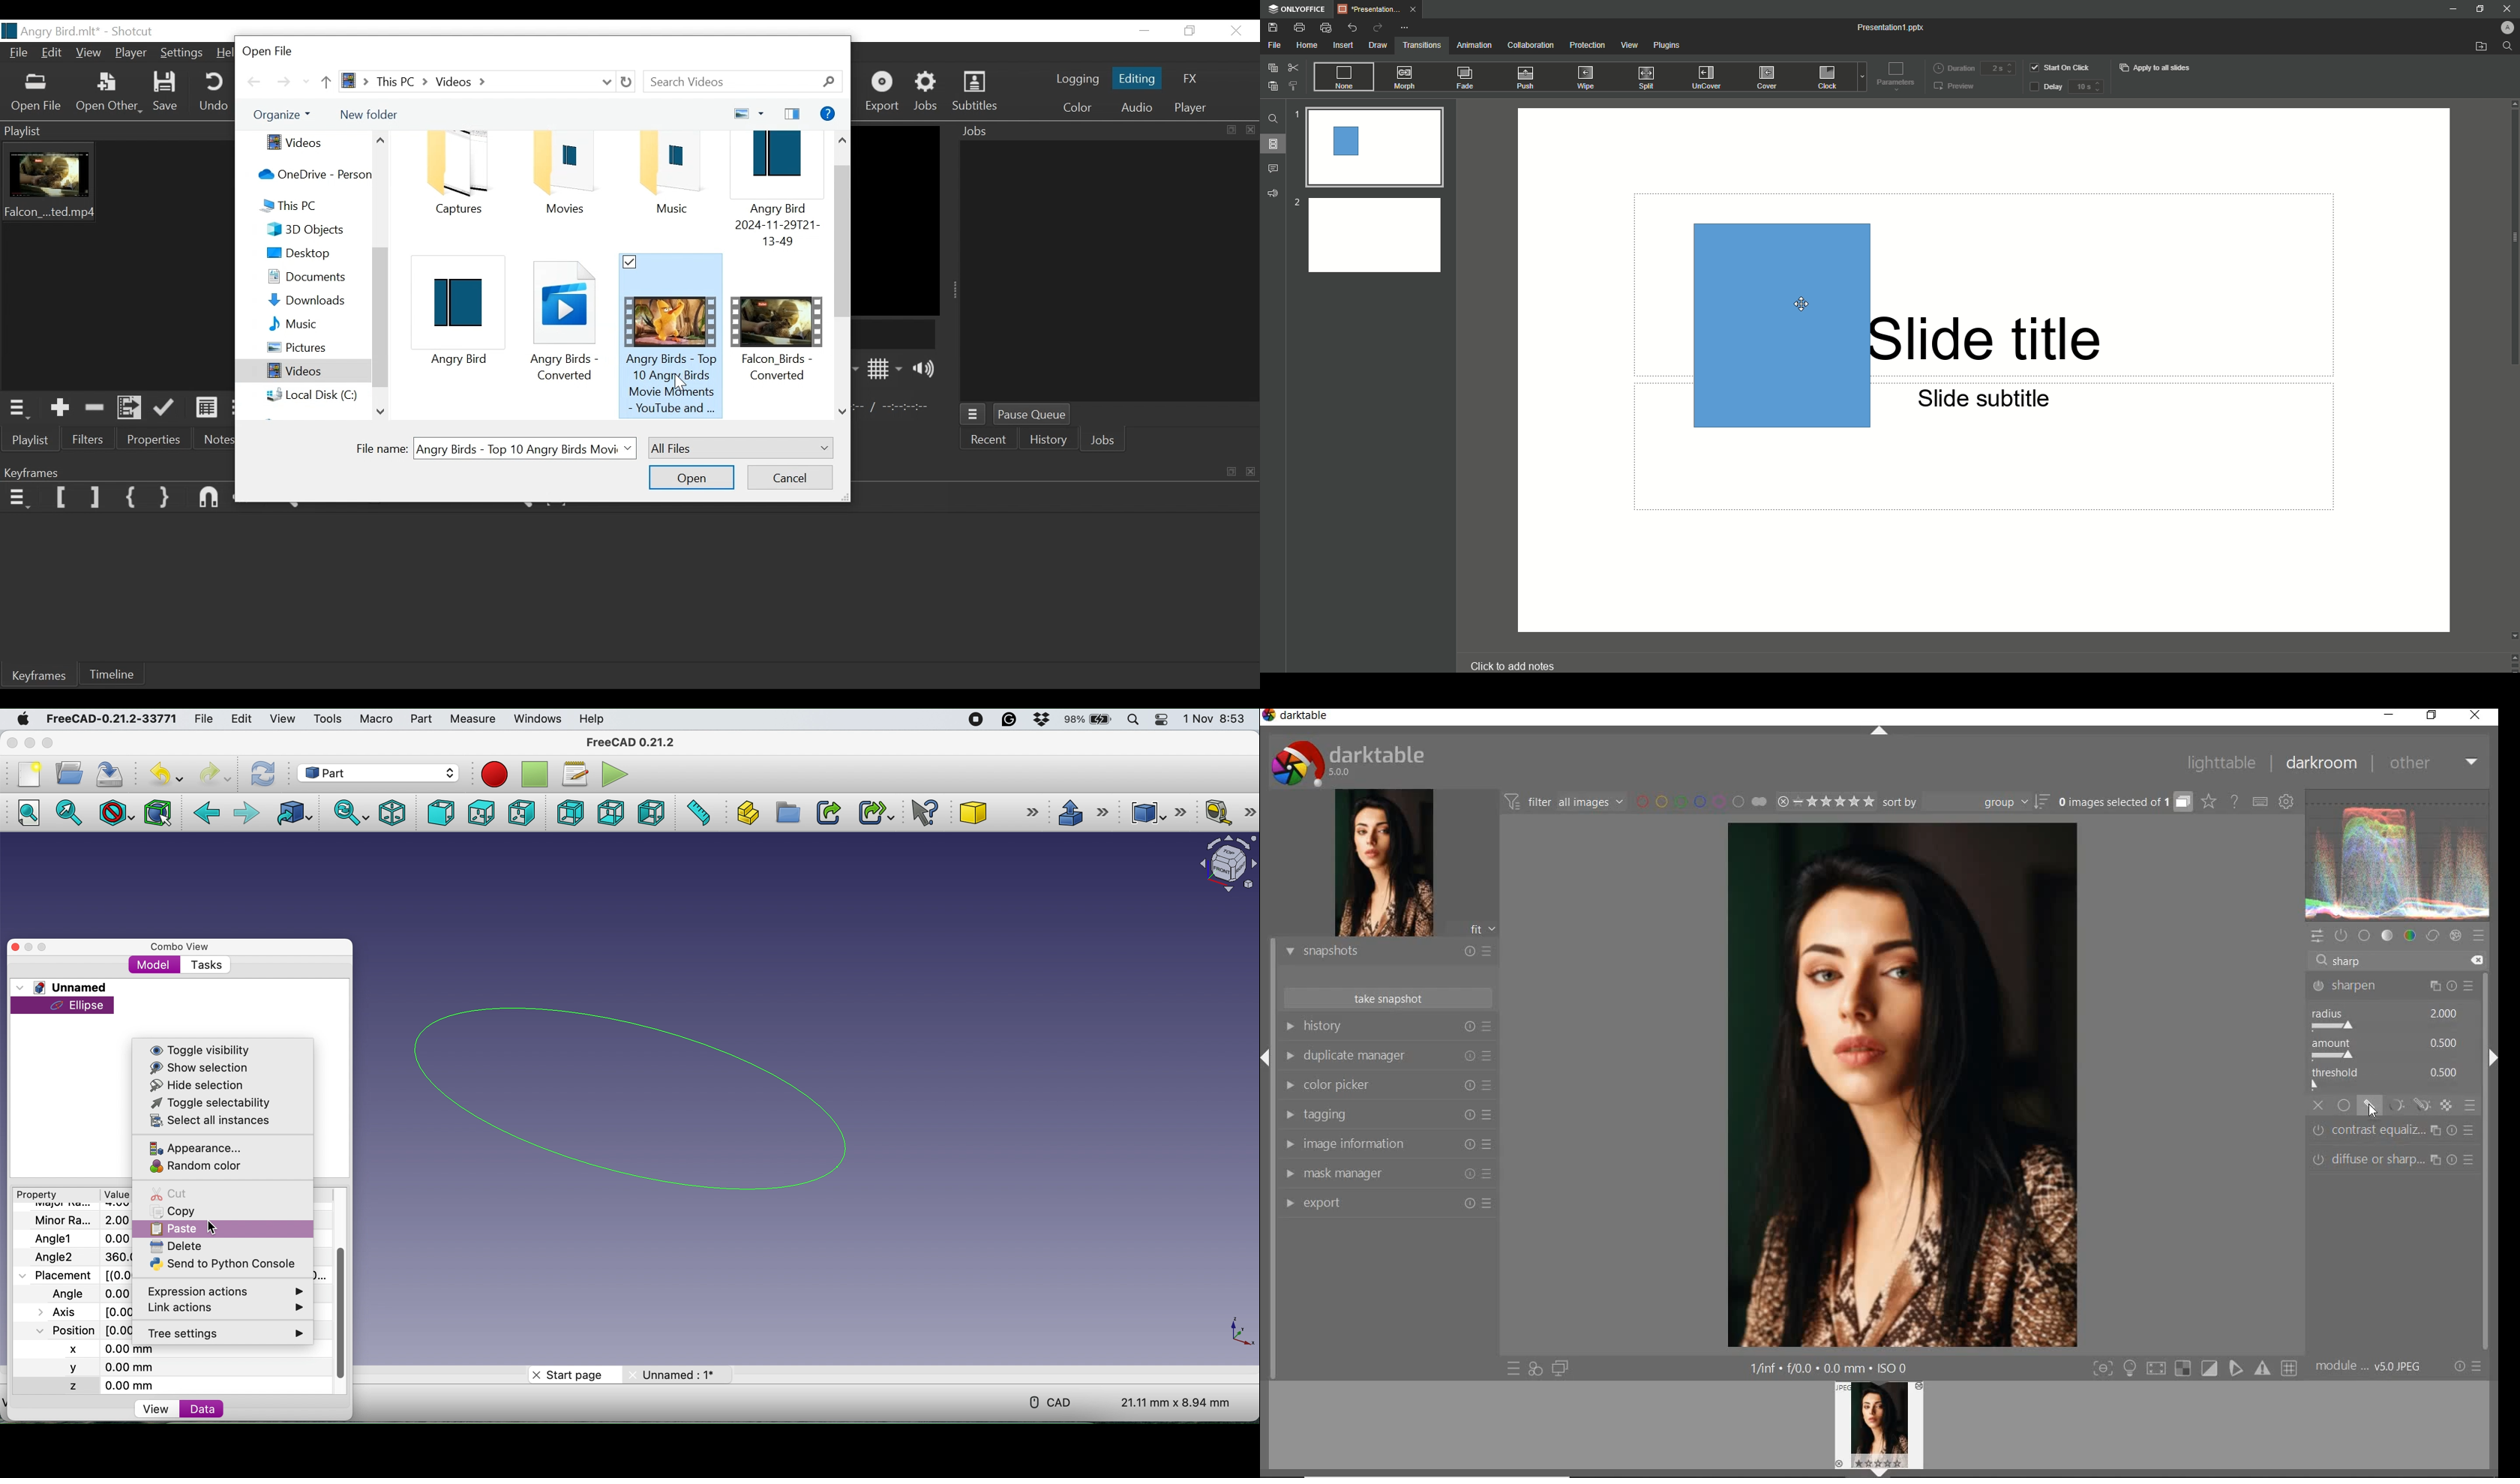  I want to click on Split, so click(1650, 77).